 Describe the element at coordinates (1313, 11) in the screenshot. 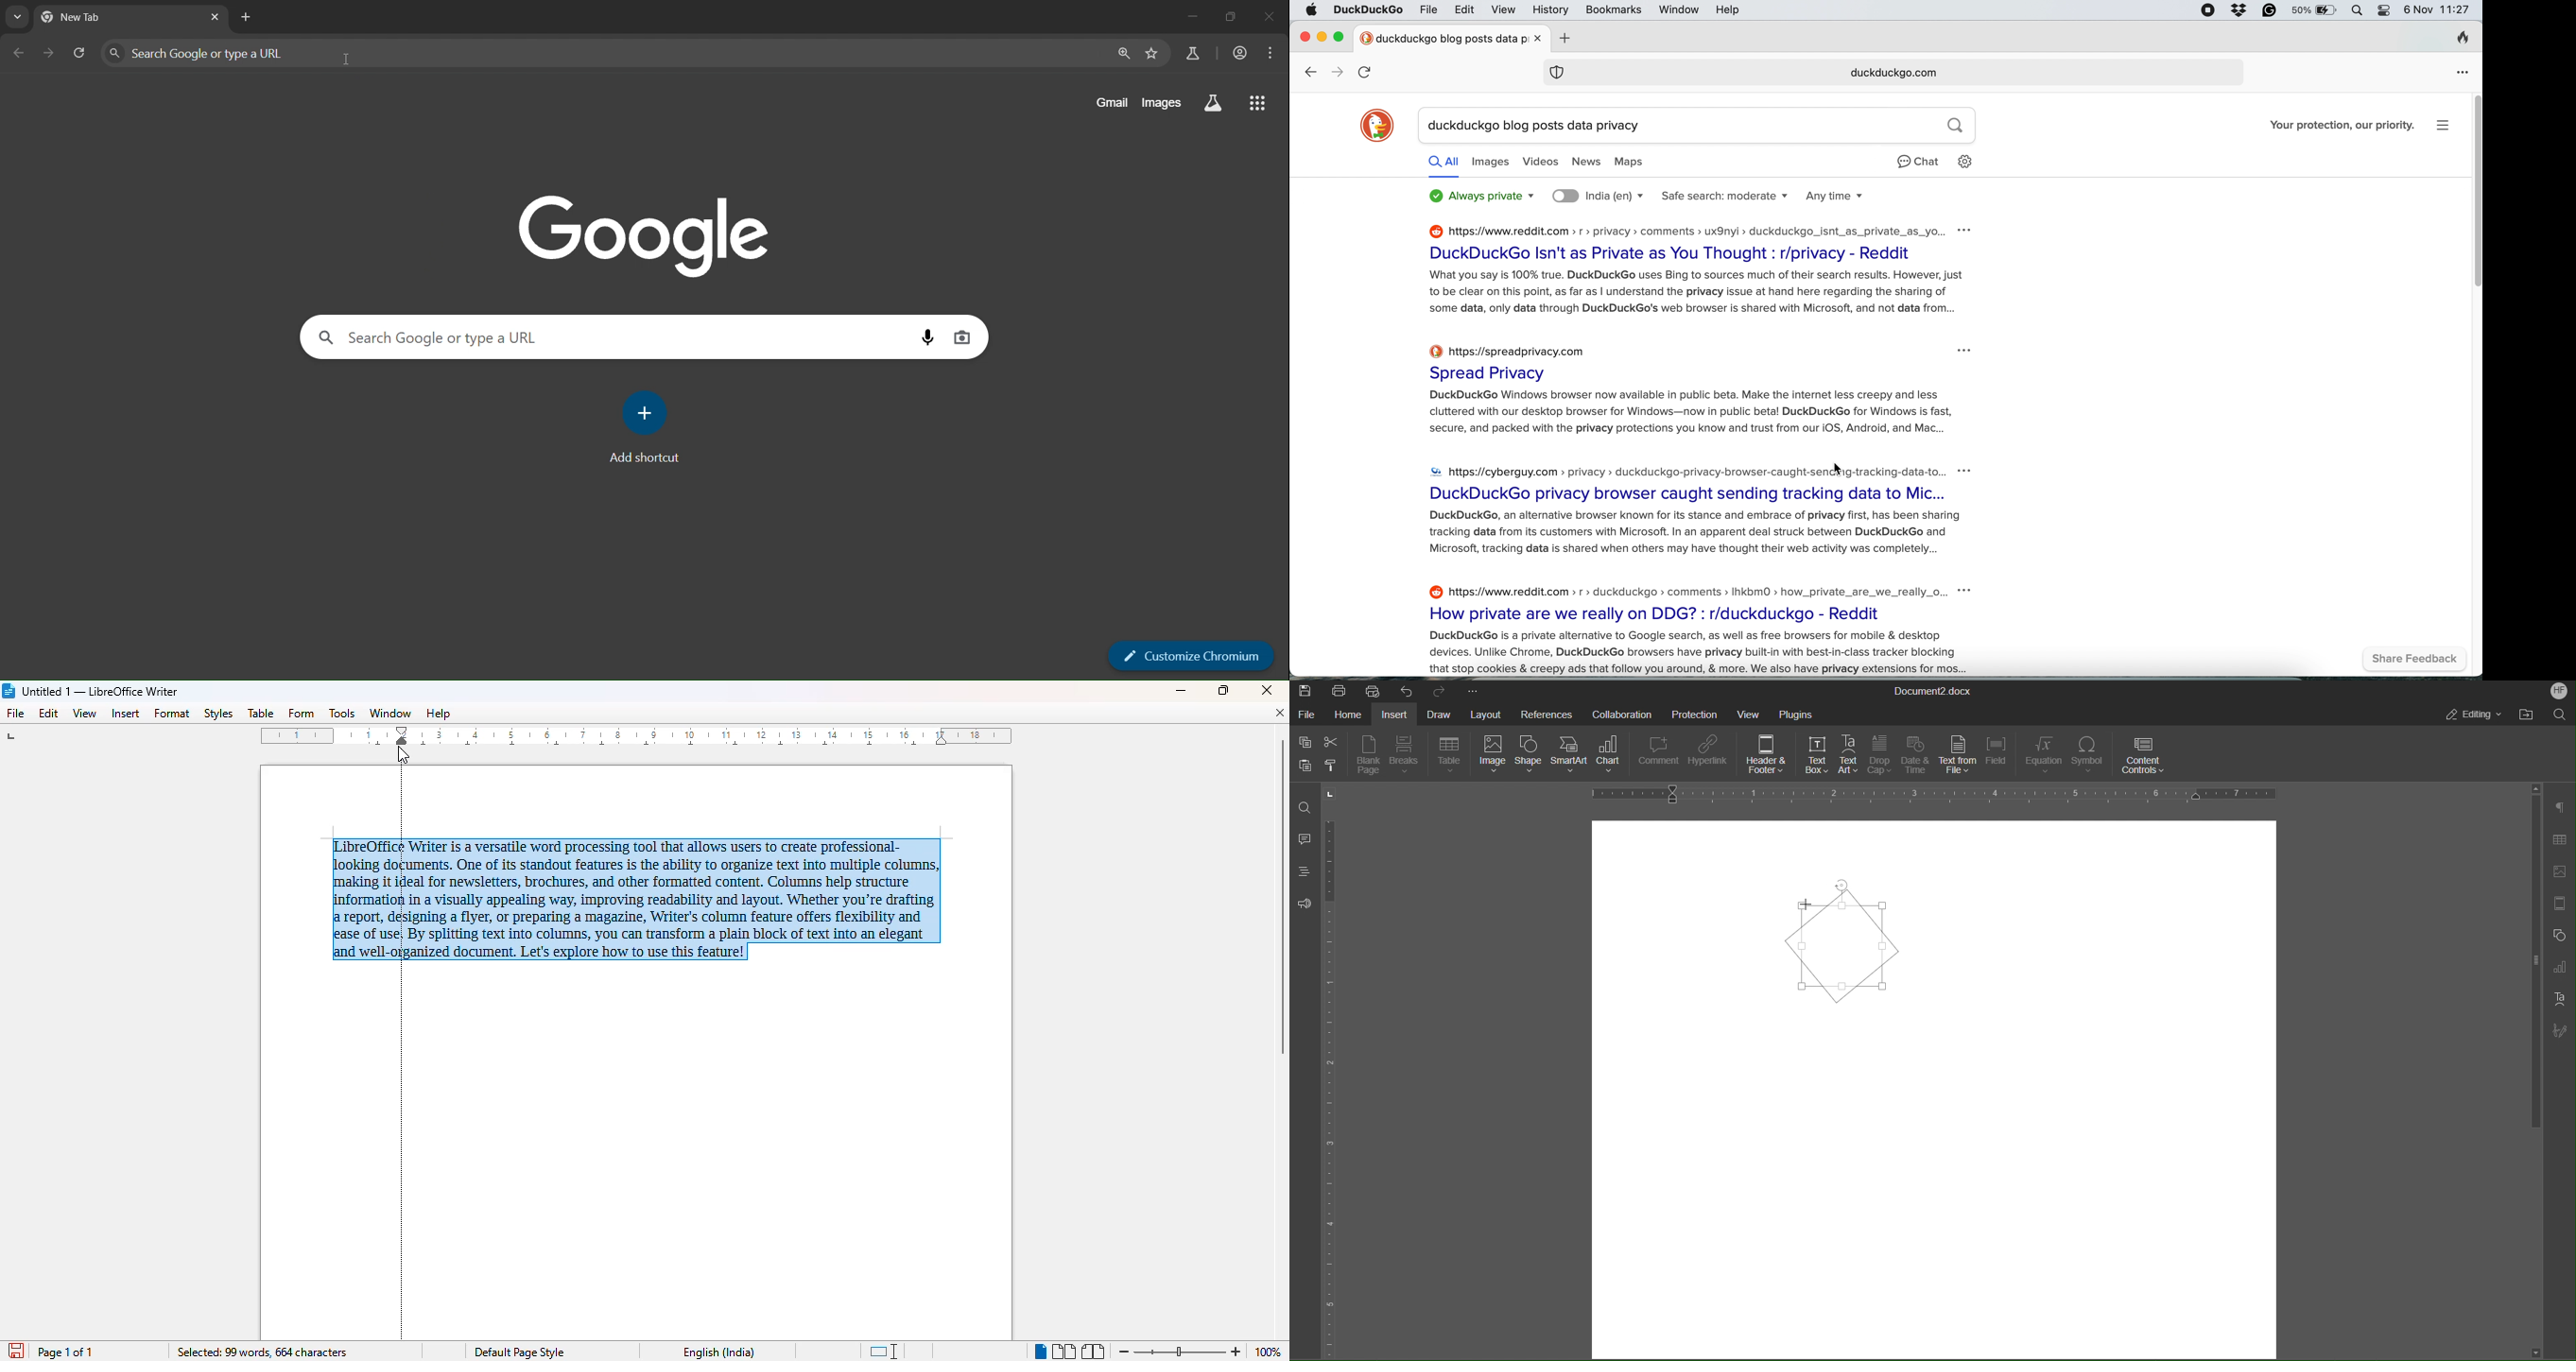

I see `system logo` at that location.